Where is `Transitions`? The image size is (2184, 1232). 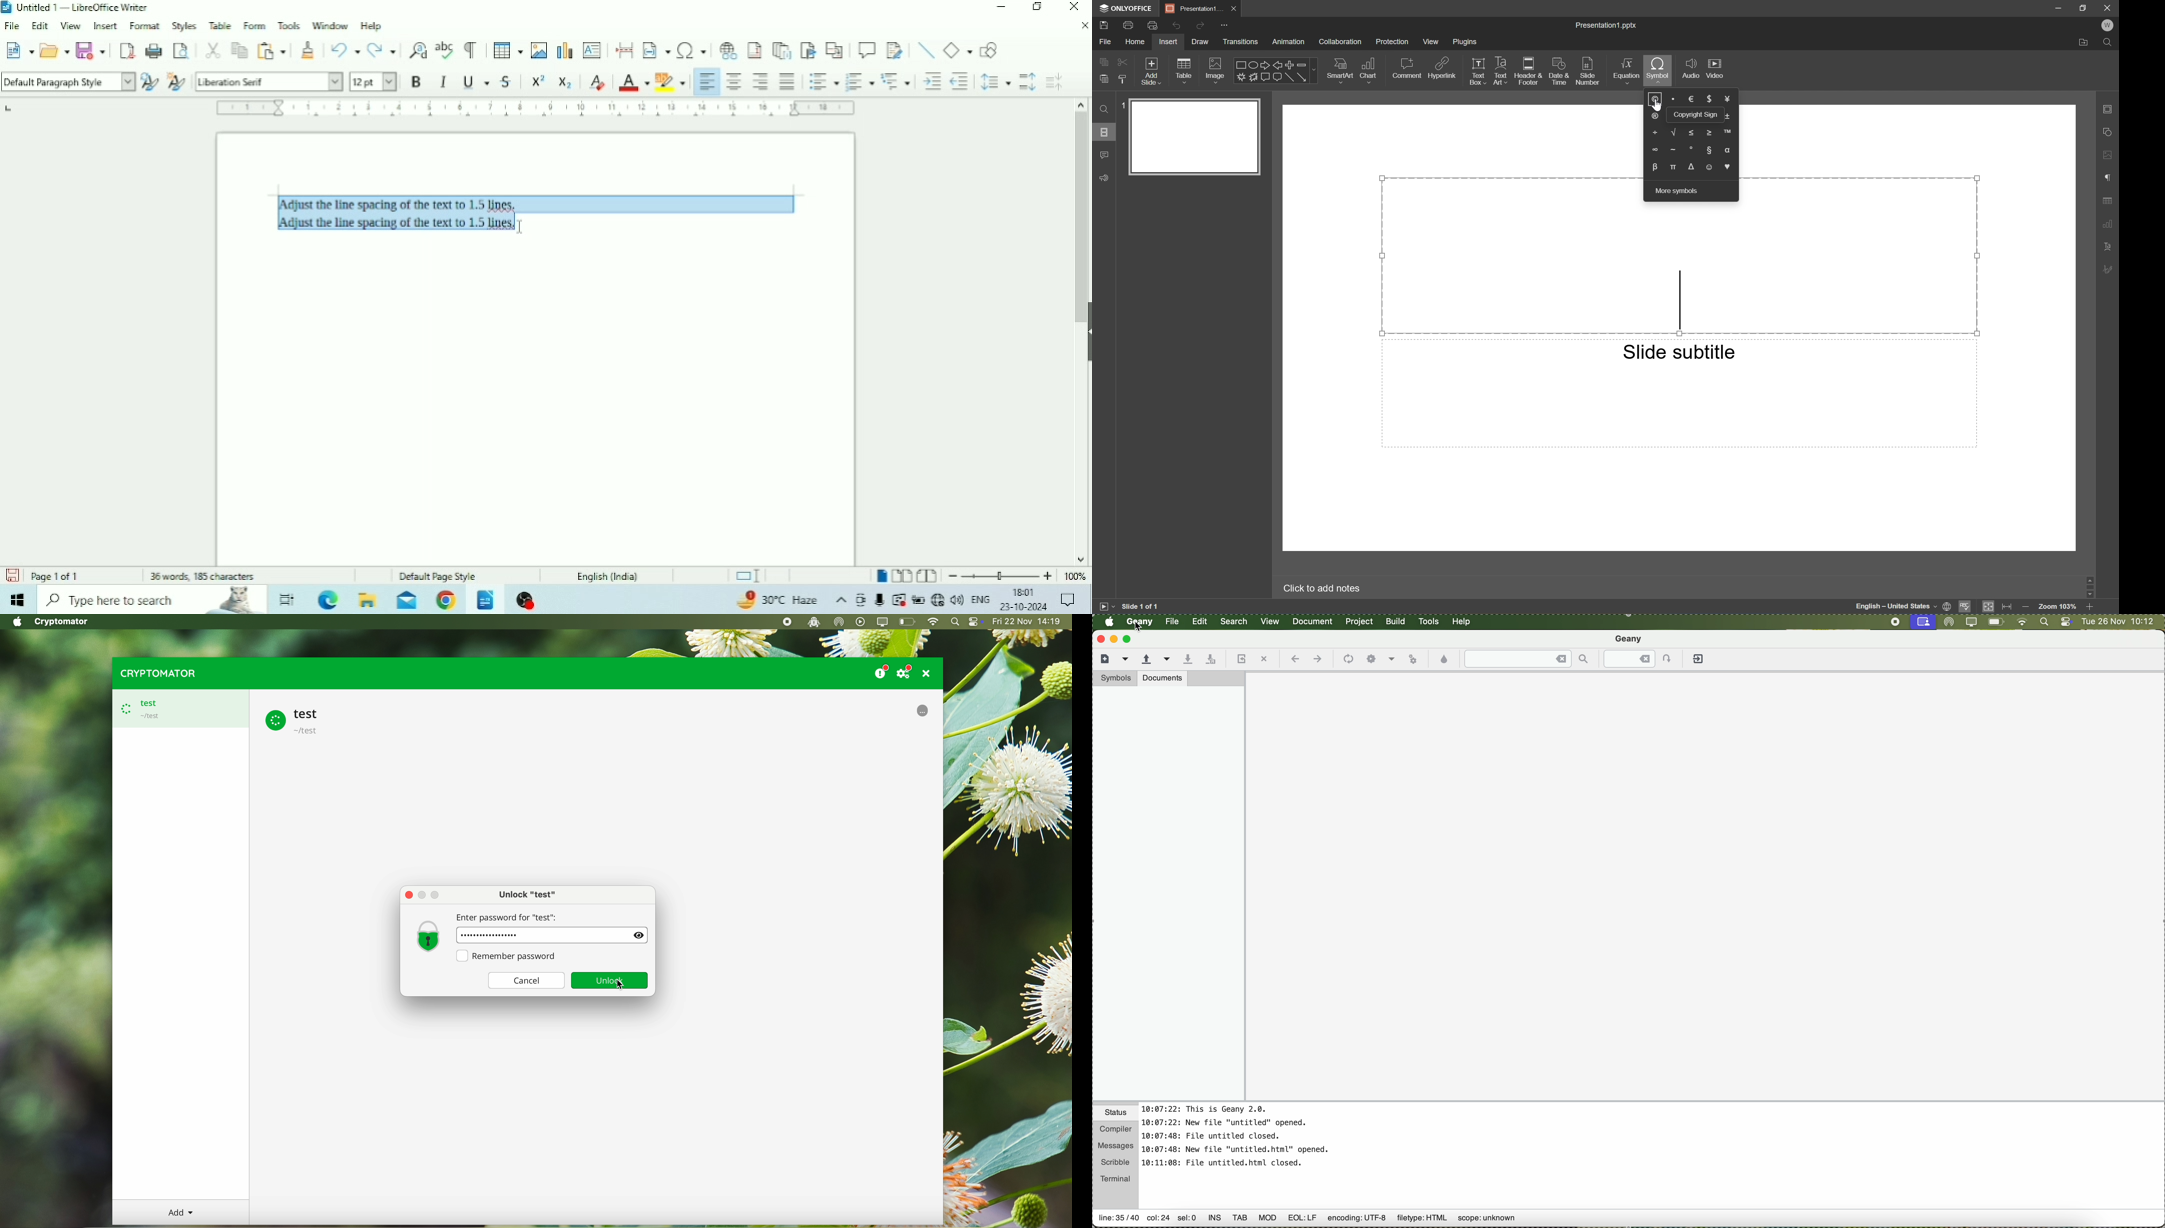 Transitions is located at coordinates (1240, 42).